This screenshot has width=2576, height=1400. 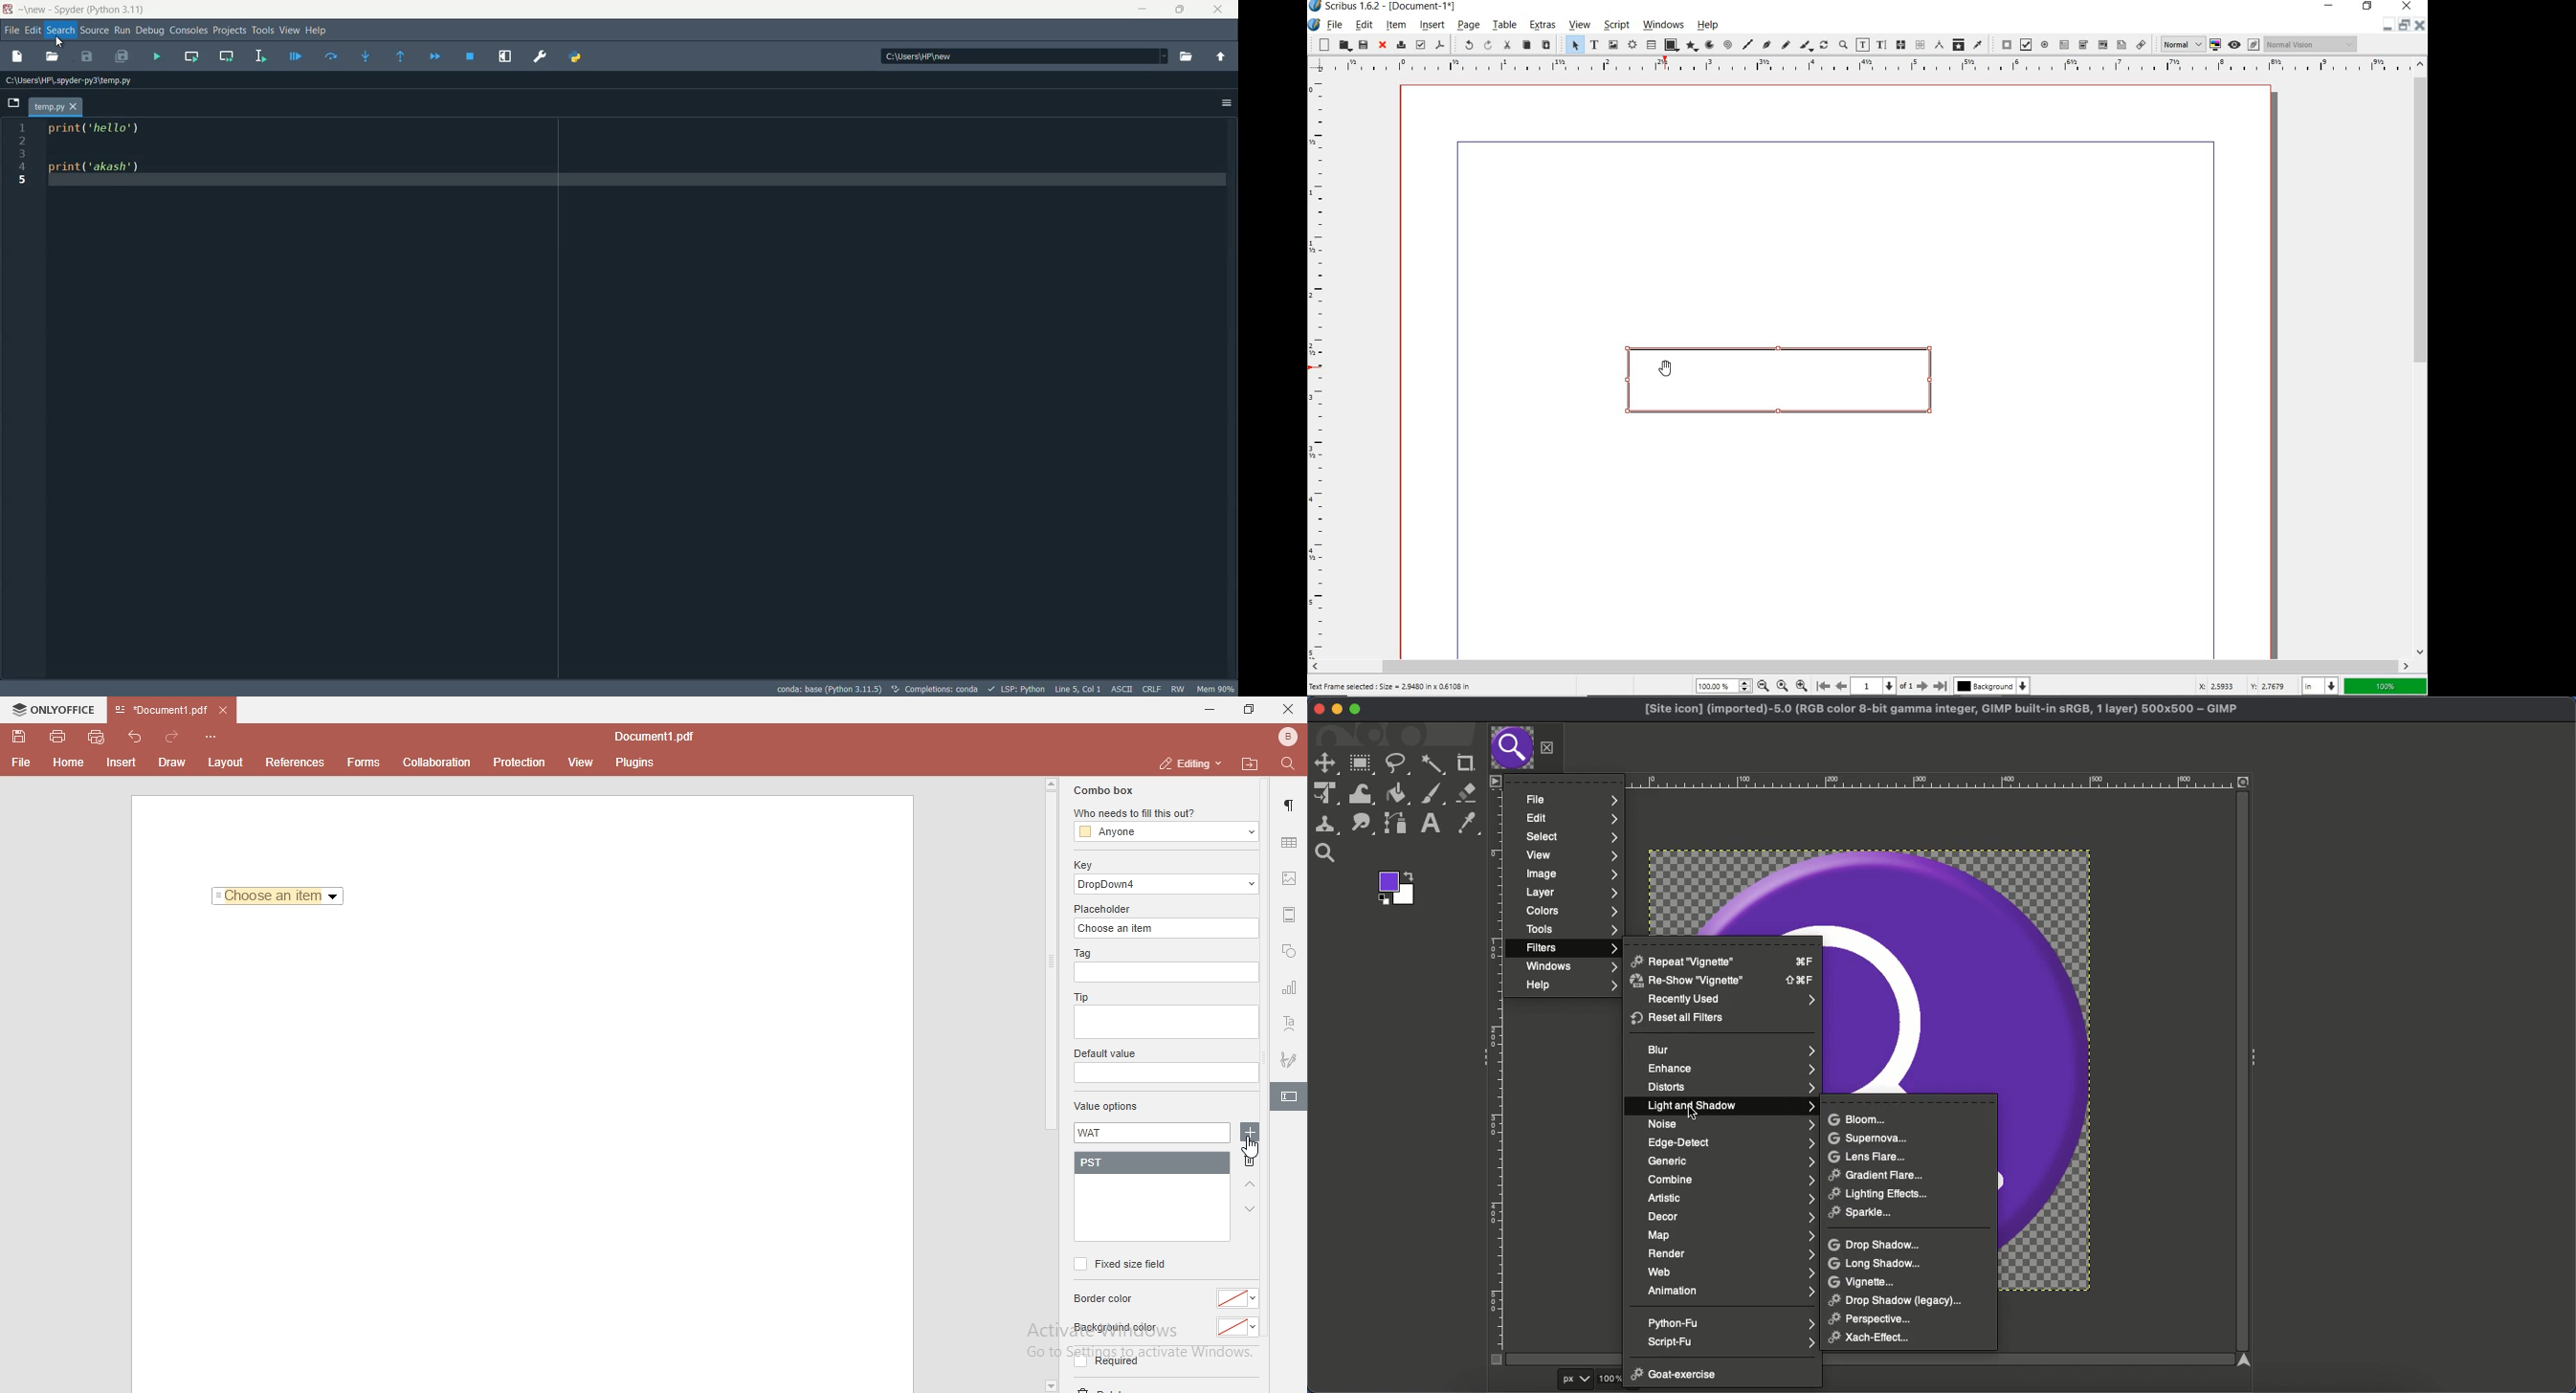 What do you see at coordinates (320, 30) in the screenshot?
I see `help menu` at bounding box center [320, 30].